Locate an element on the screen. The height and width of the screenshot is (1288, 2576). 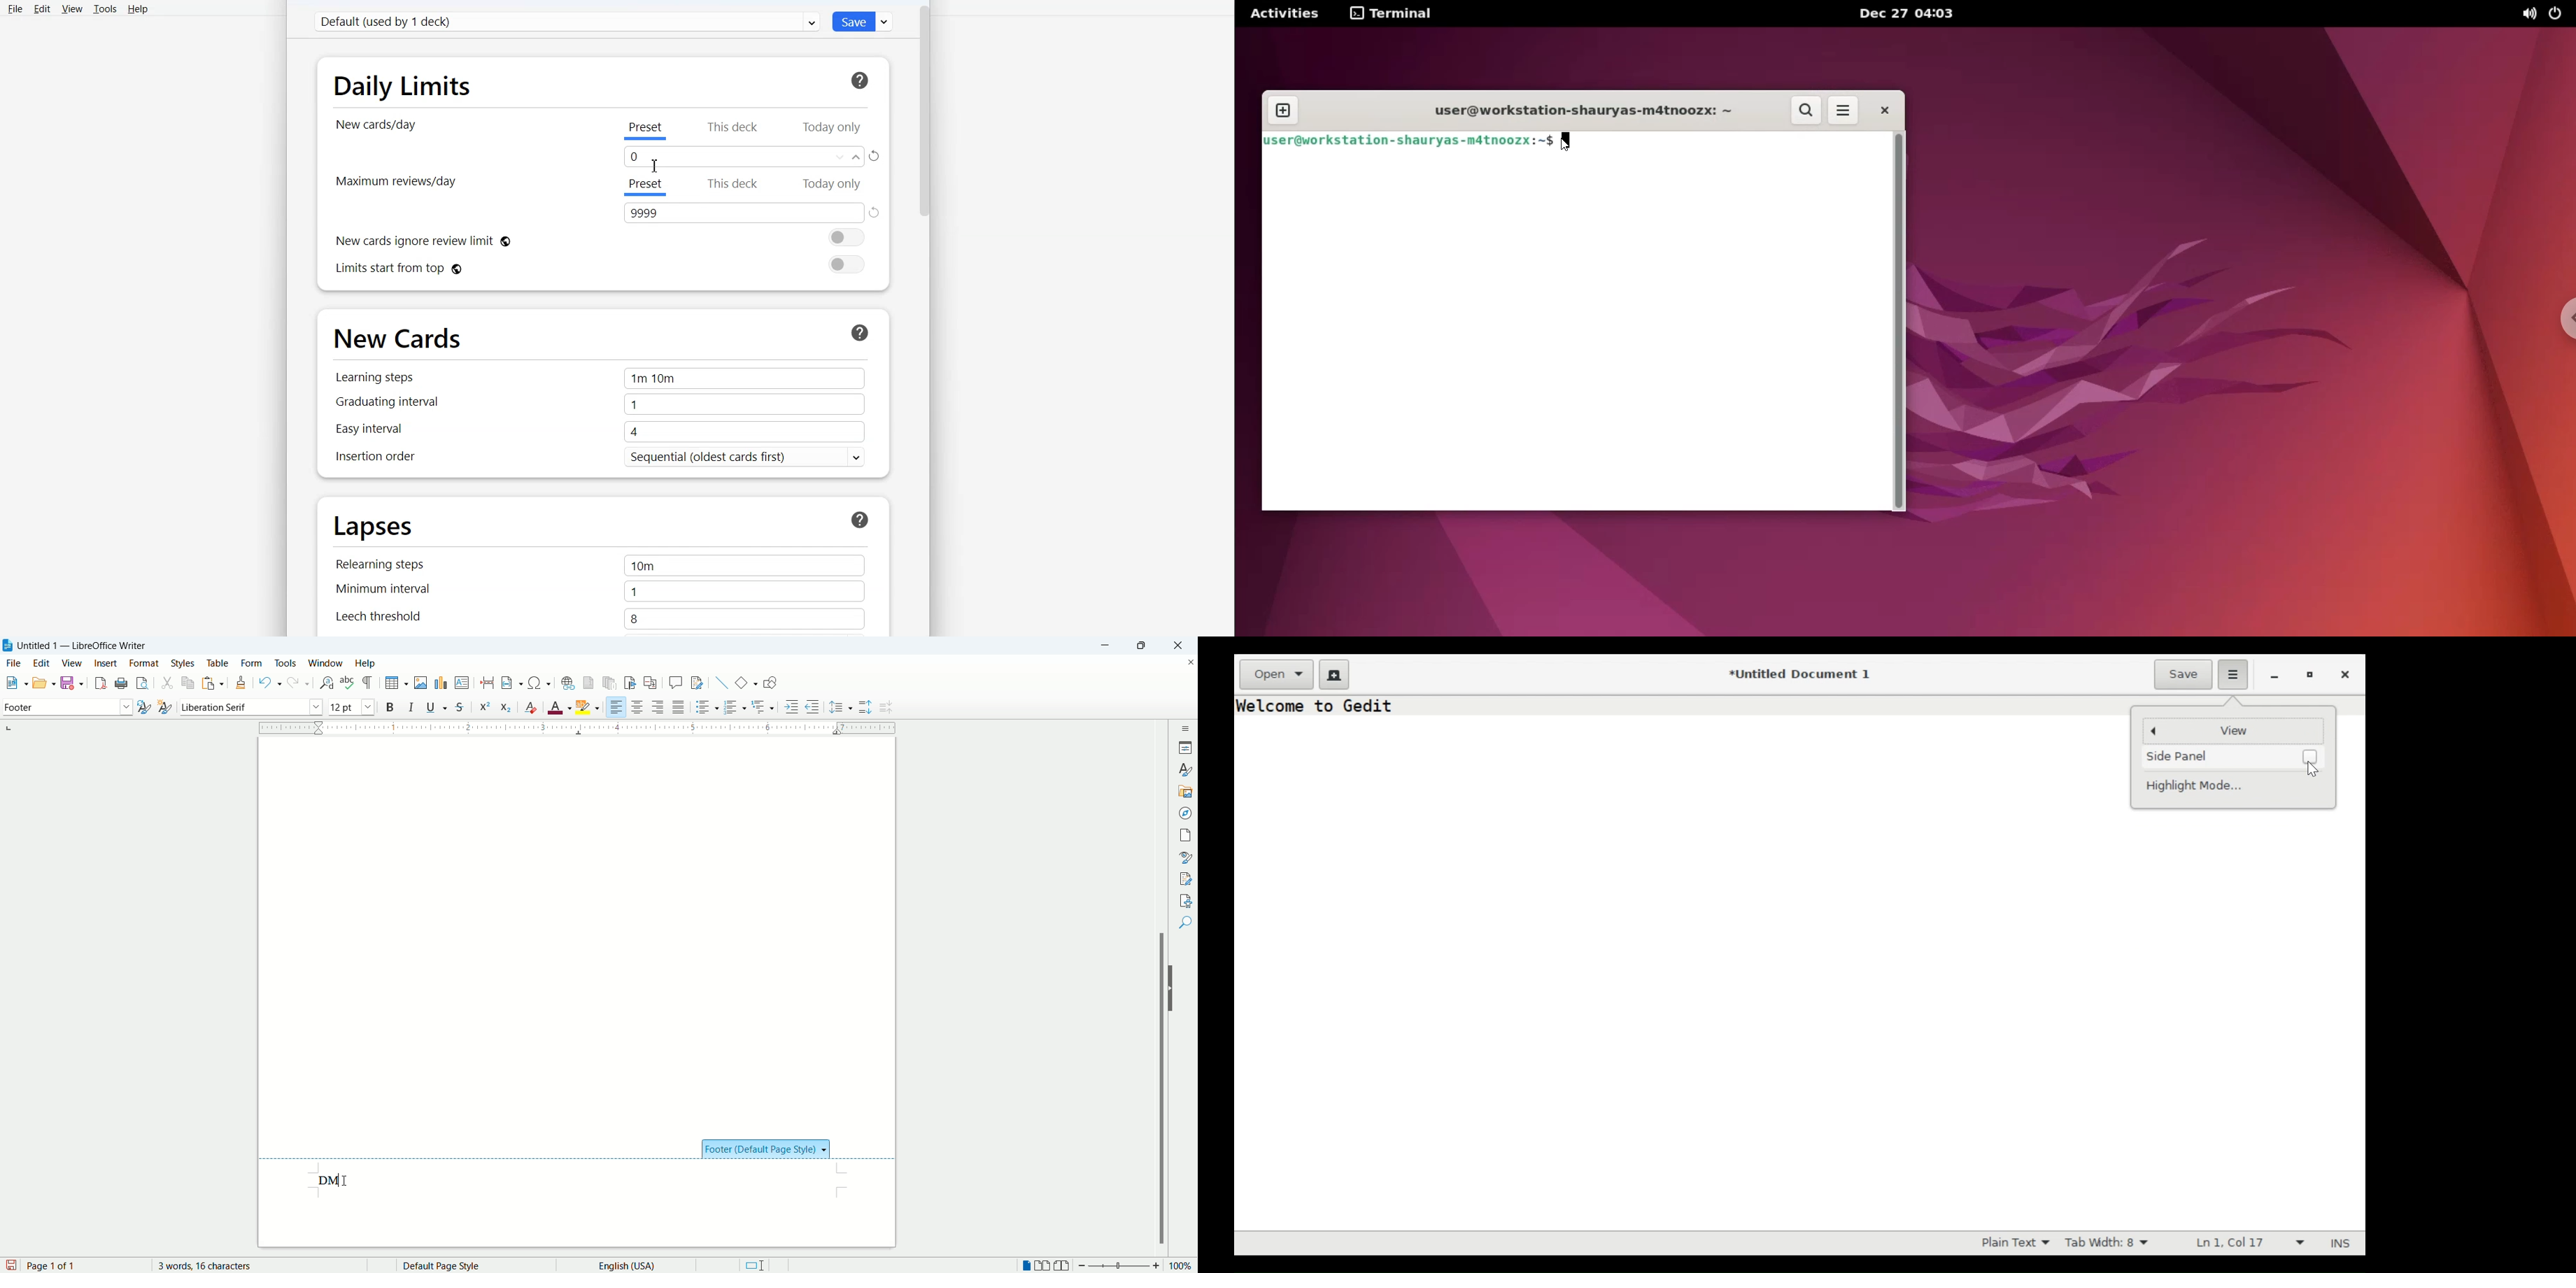
zoom bar is located at coordinates (1119, 1266).